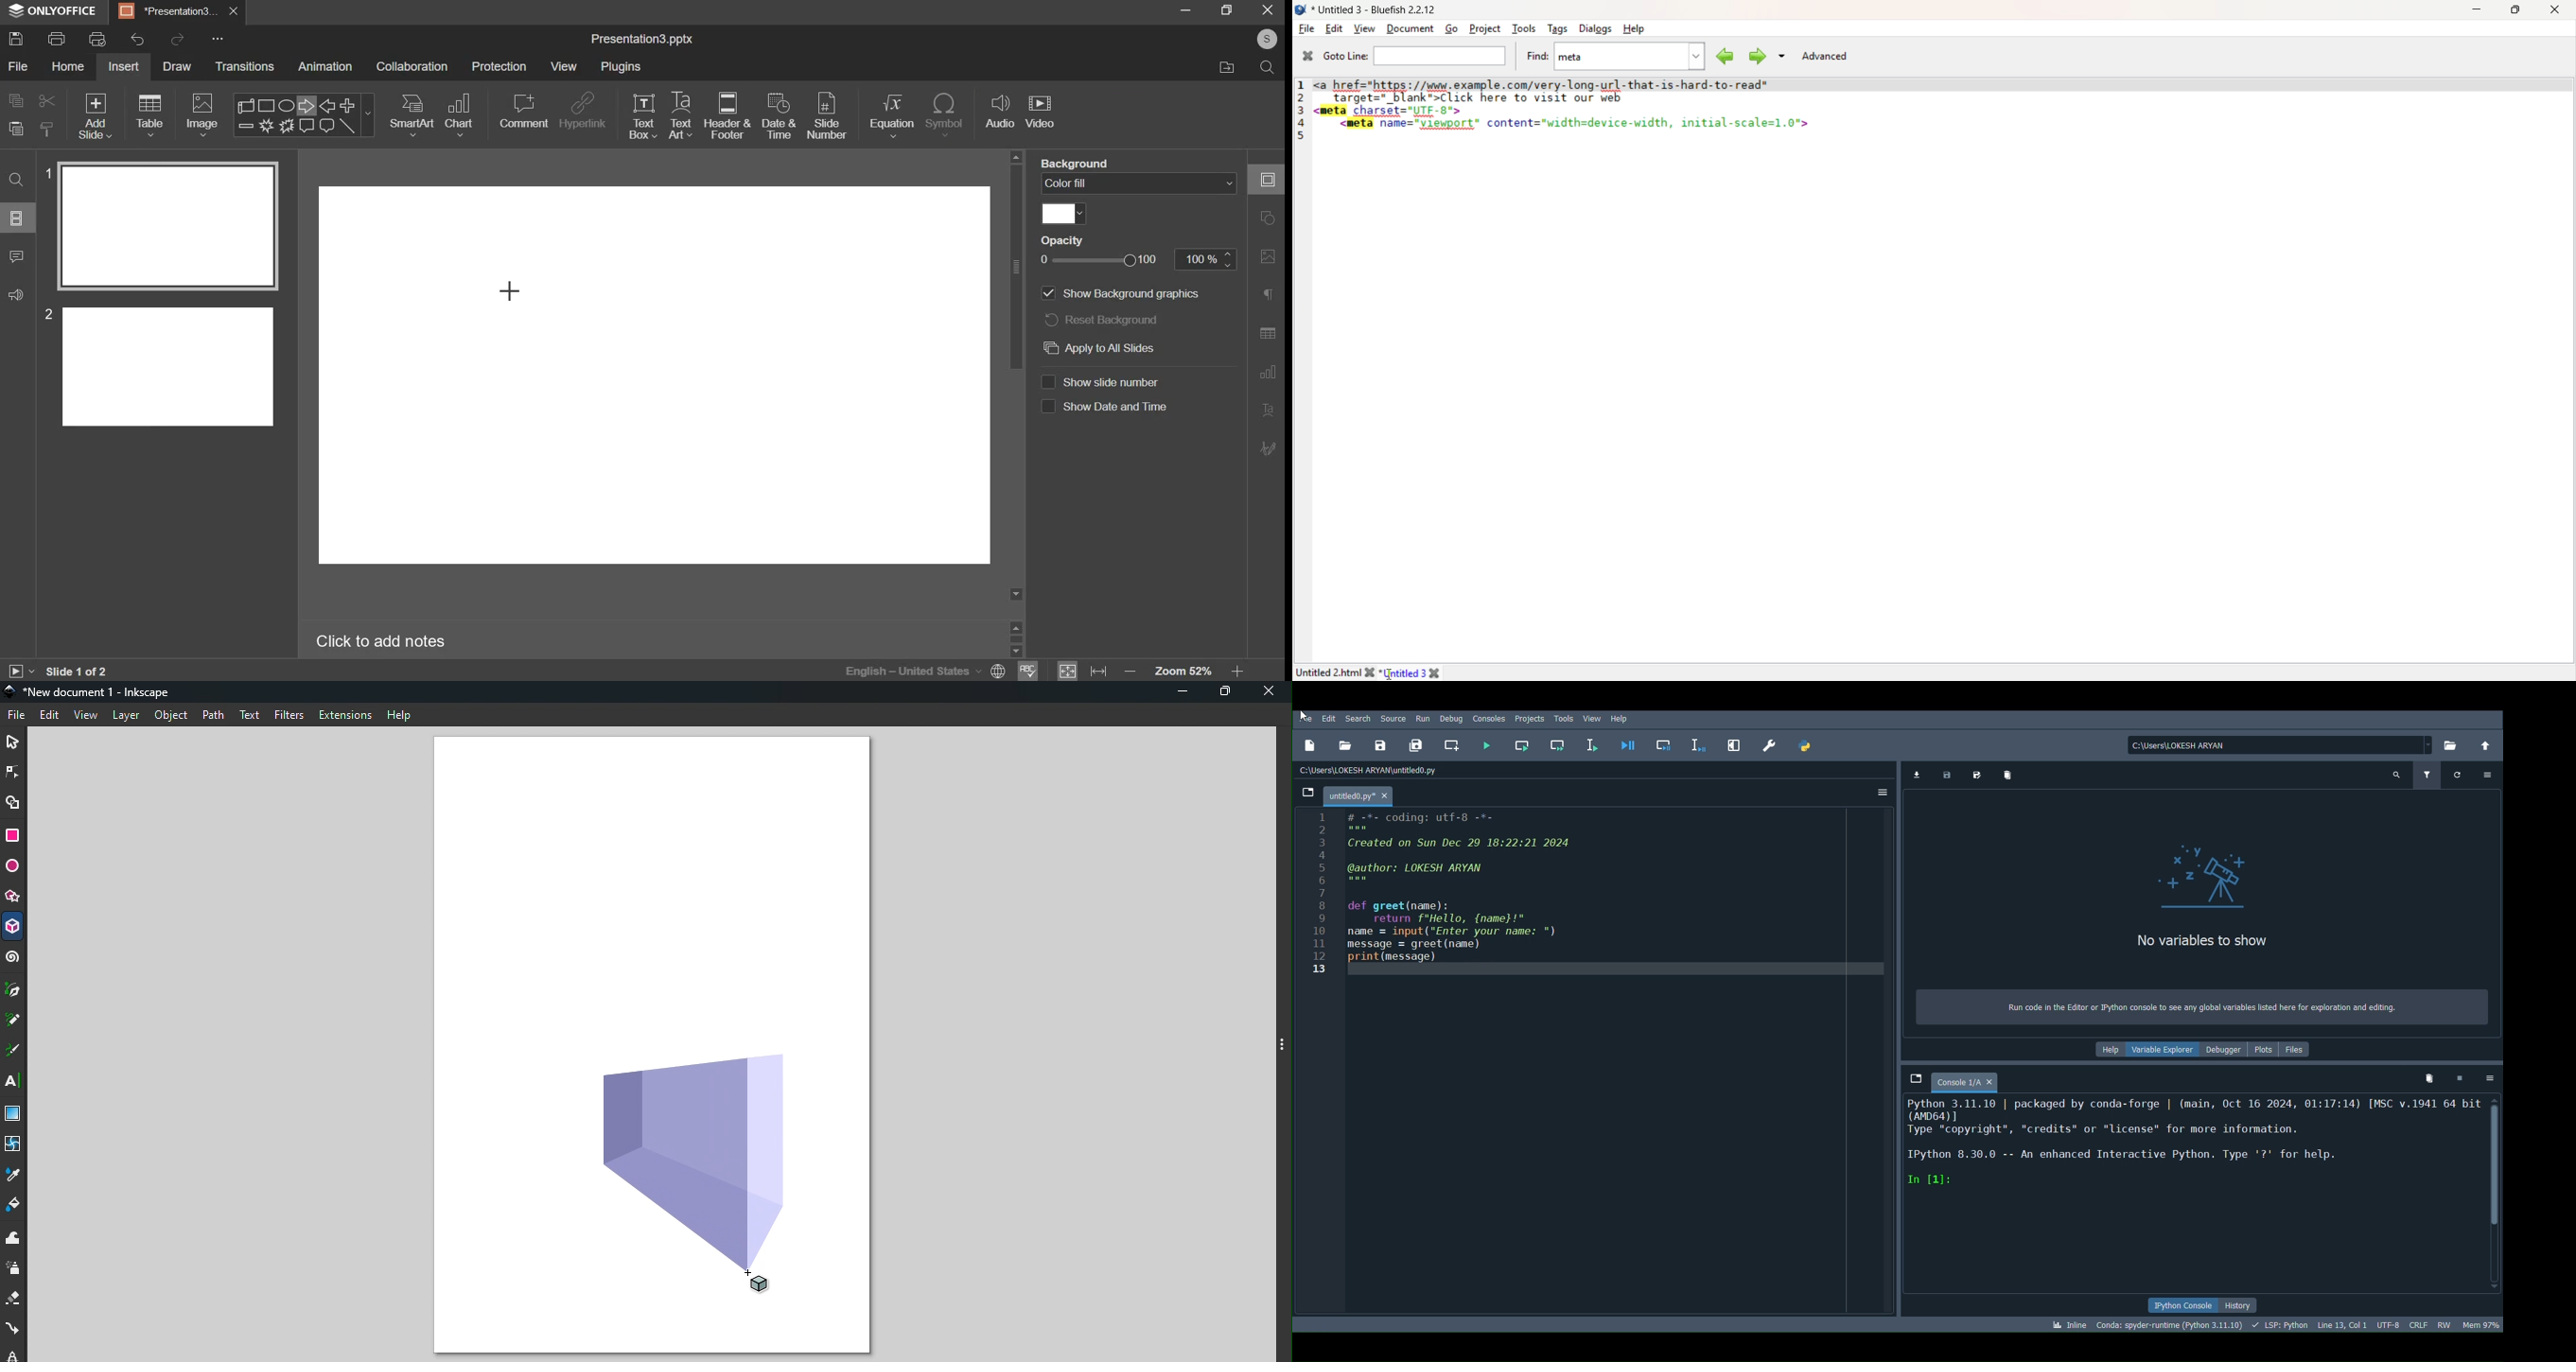  Describe the element at coordinates (1301, 10) in the screenshot. I see `Logo` at that location.